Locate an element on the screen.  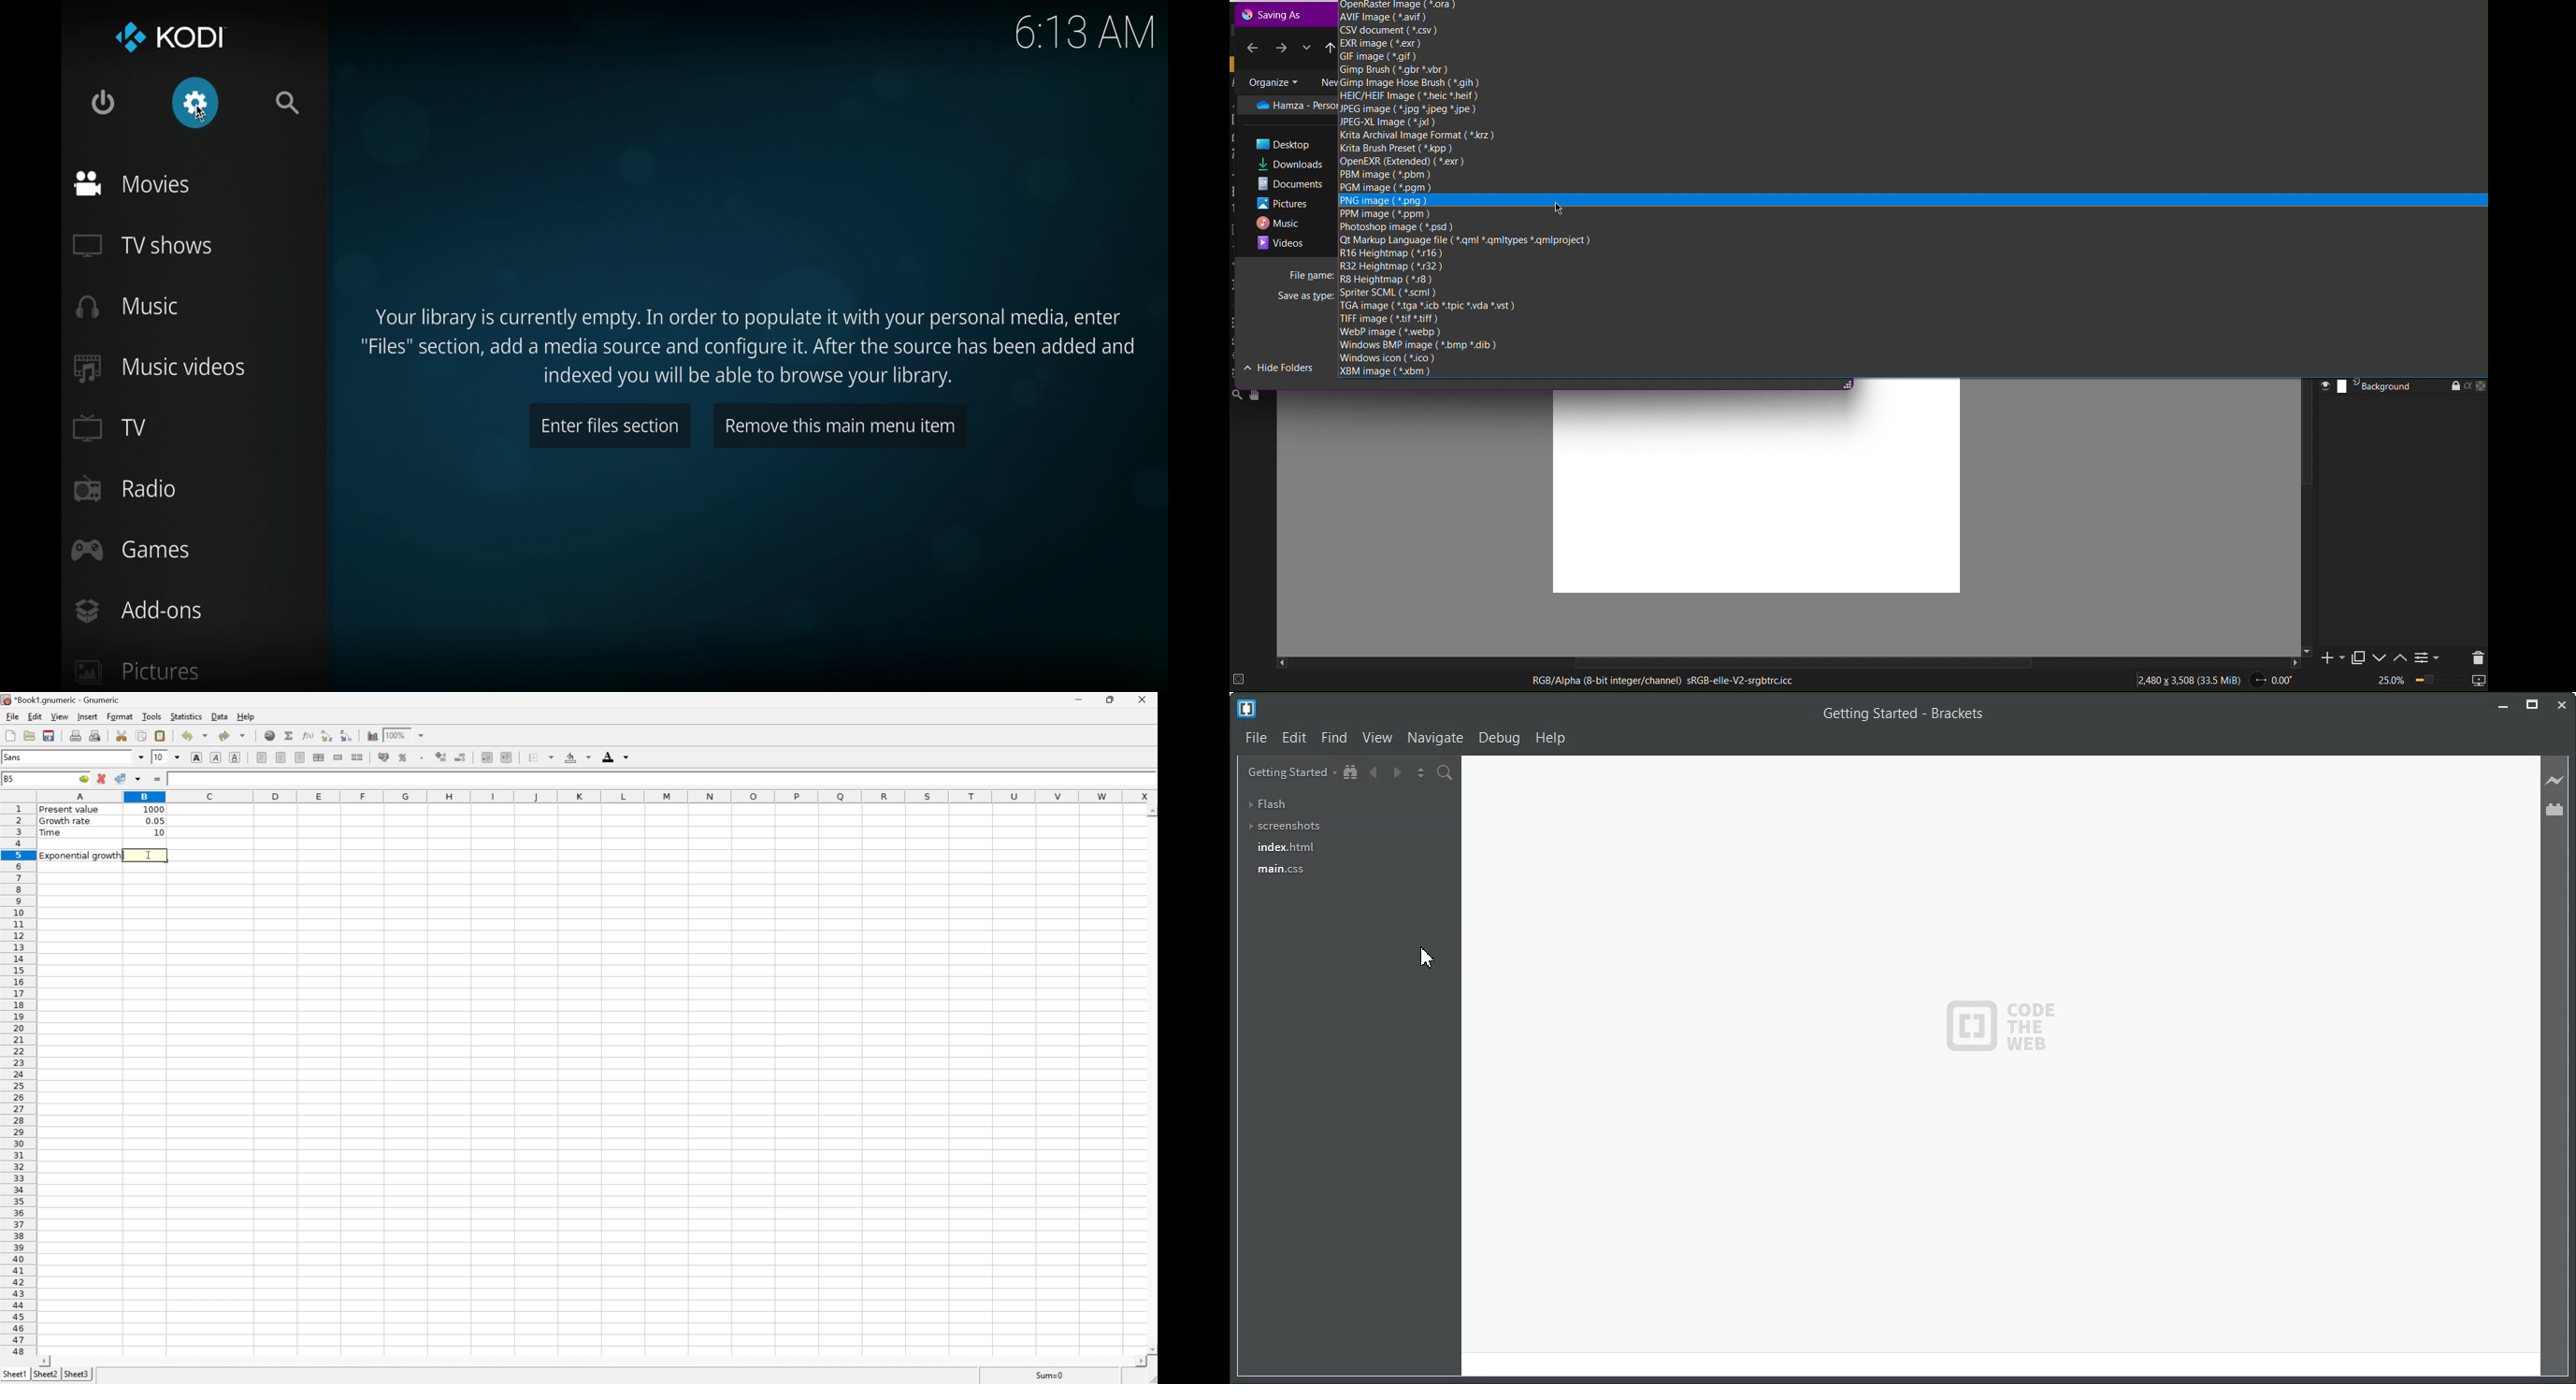
Folders is located at coordinates (1290, 174).